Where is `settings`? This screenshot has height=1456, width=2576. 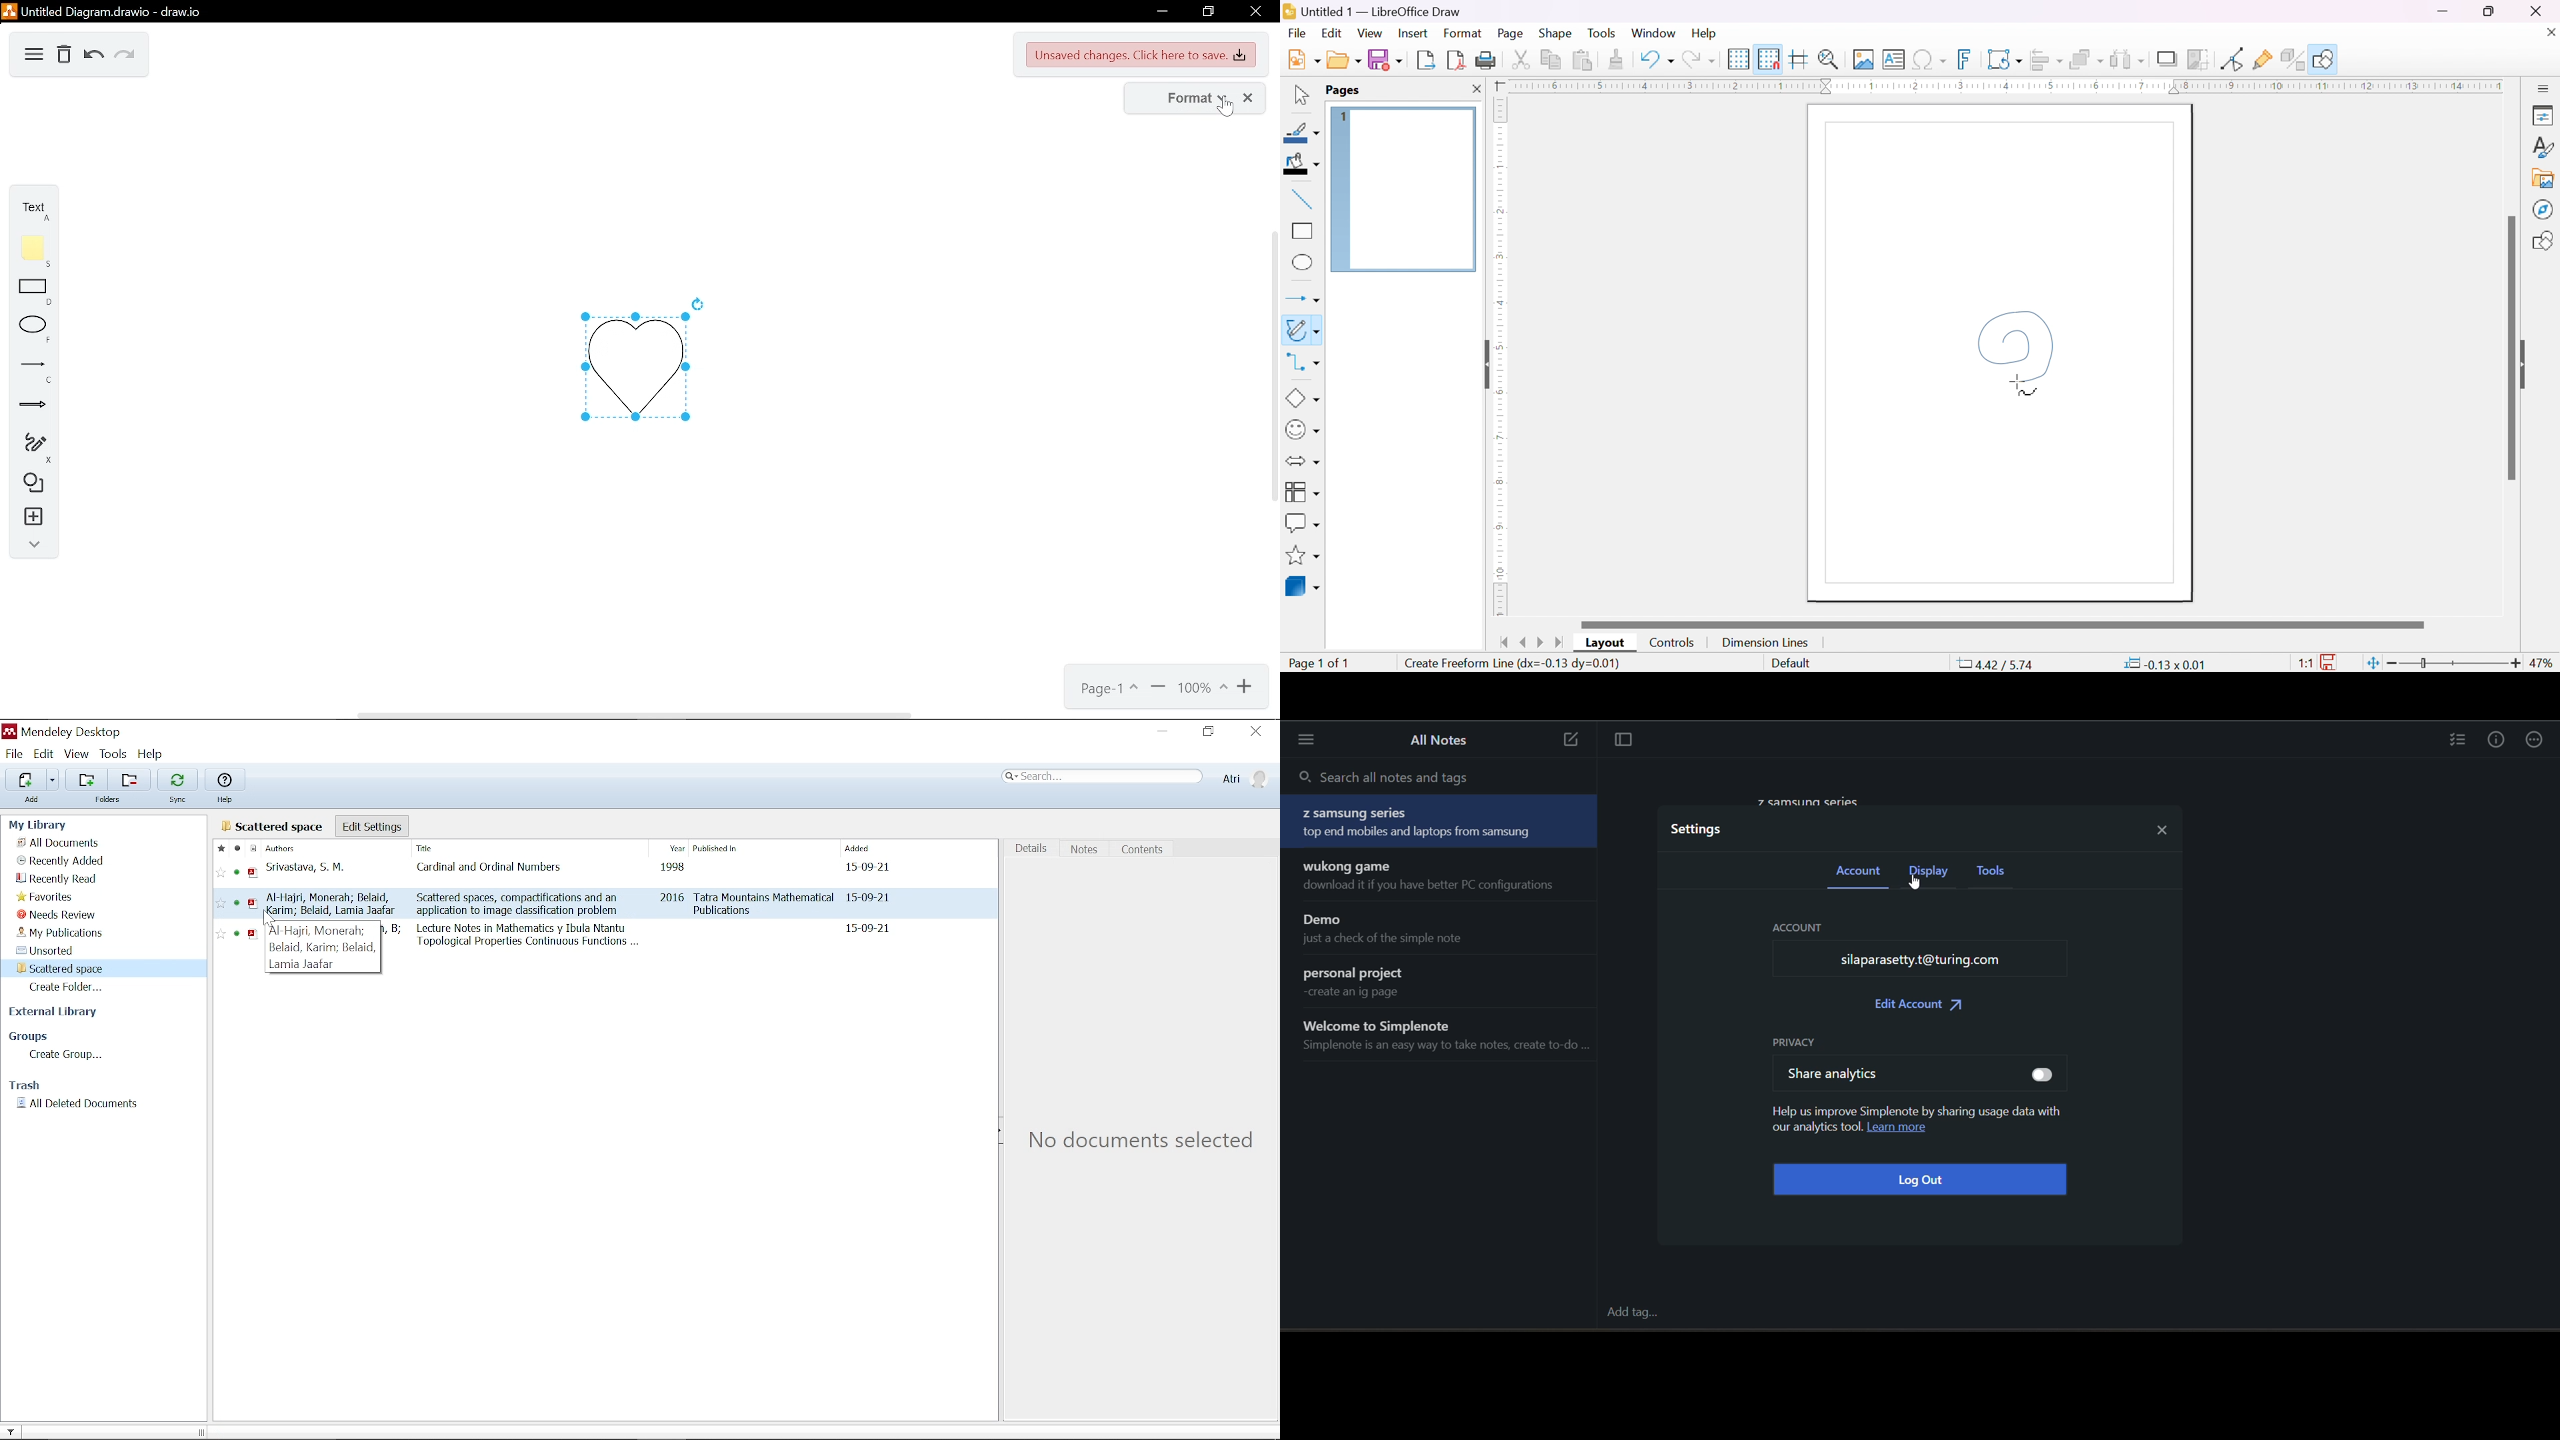
settings is located at coordinates (1703, 830).